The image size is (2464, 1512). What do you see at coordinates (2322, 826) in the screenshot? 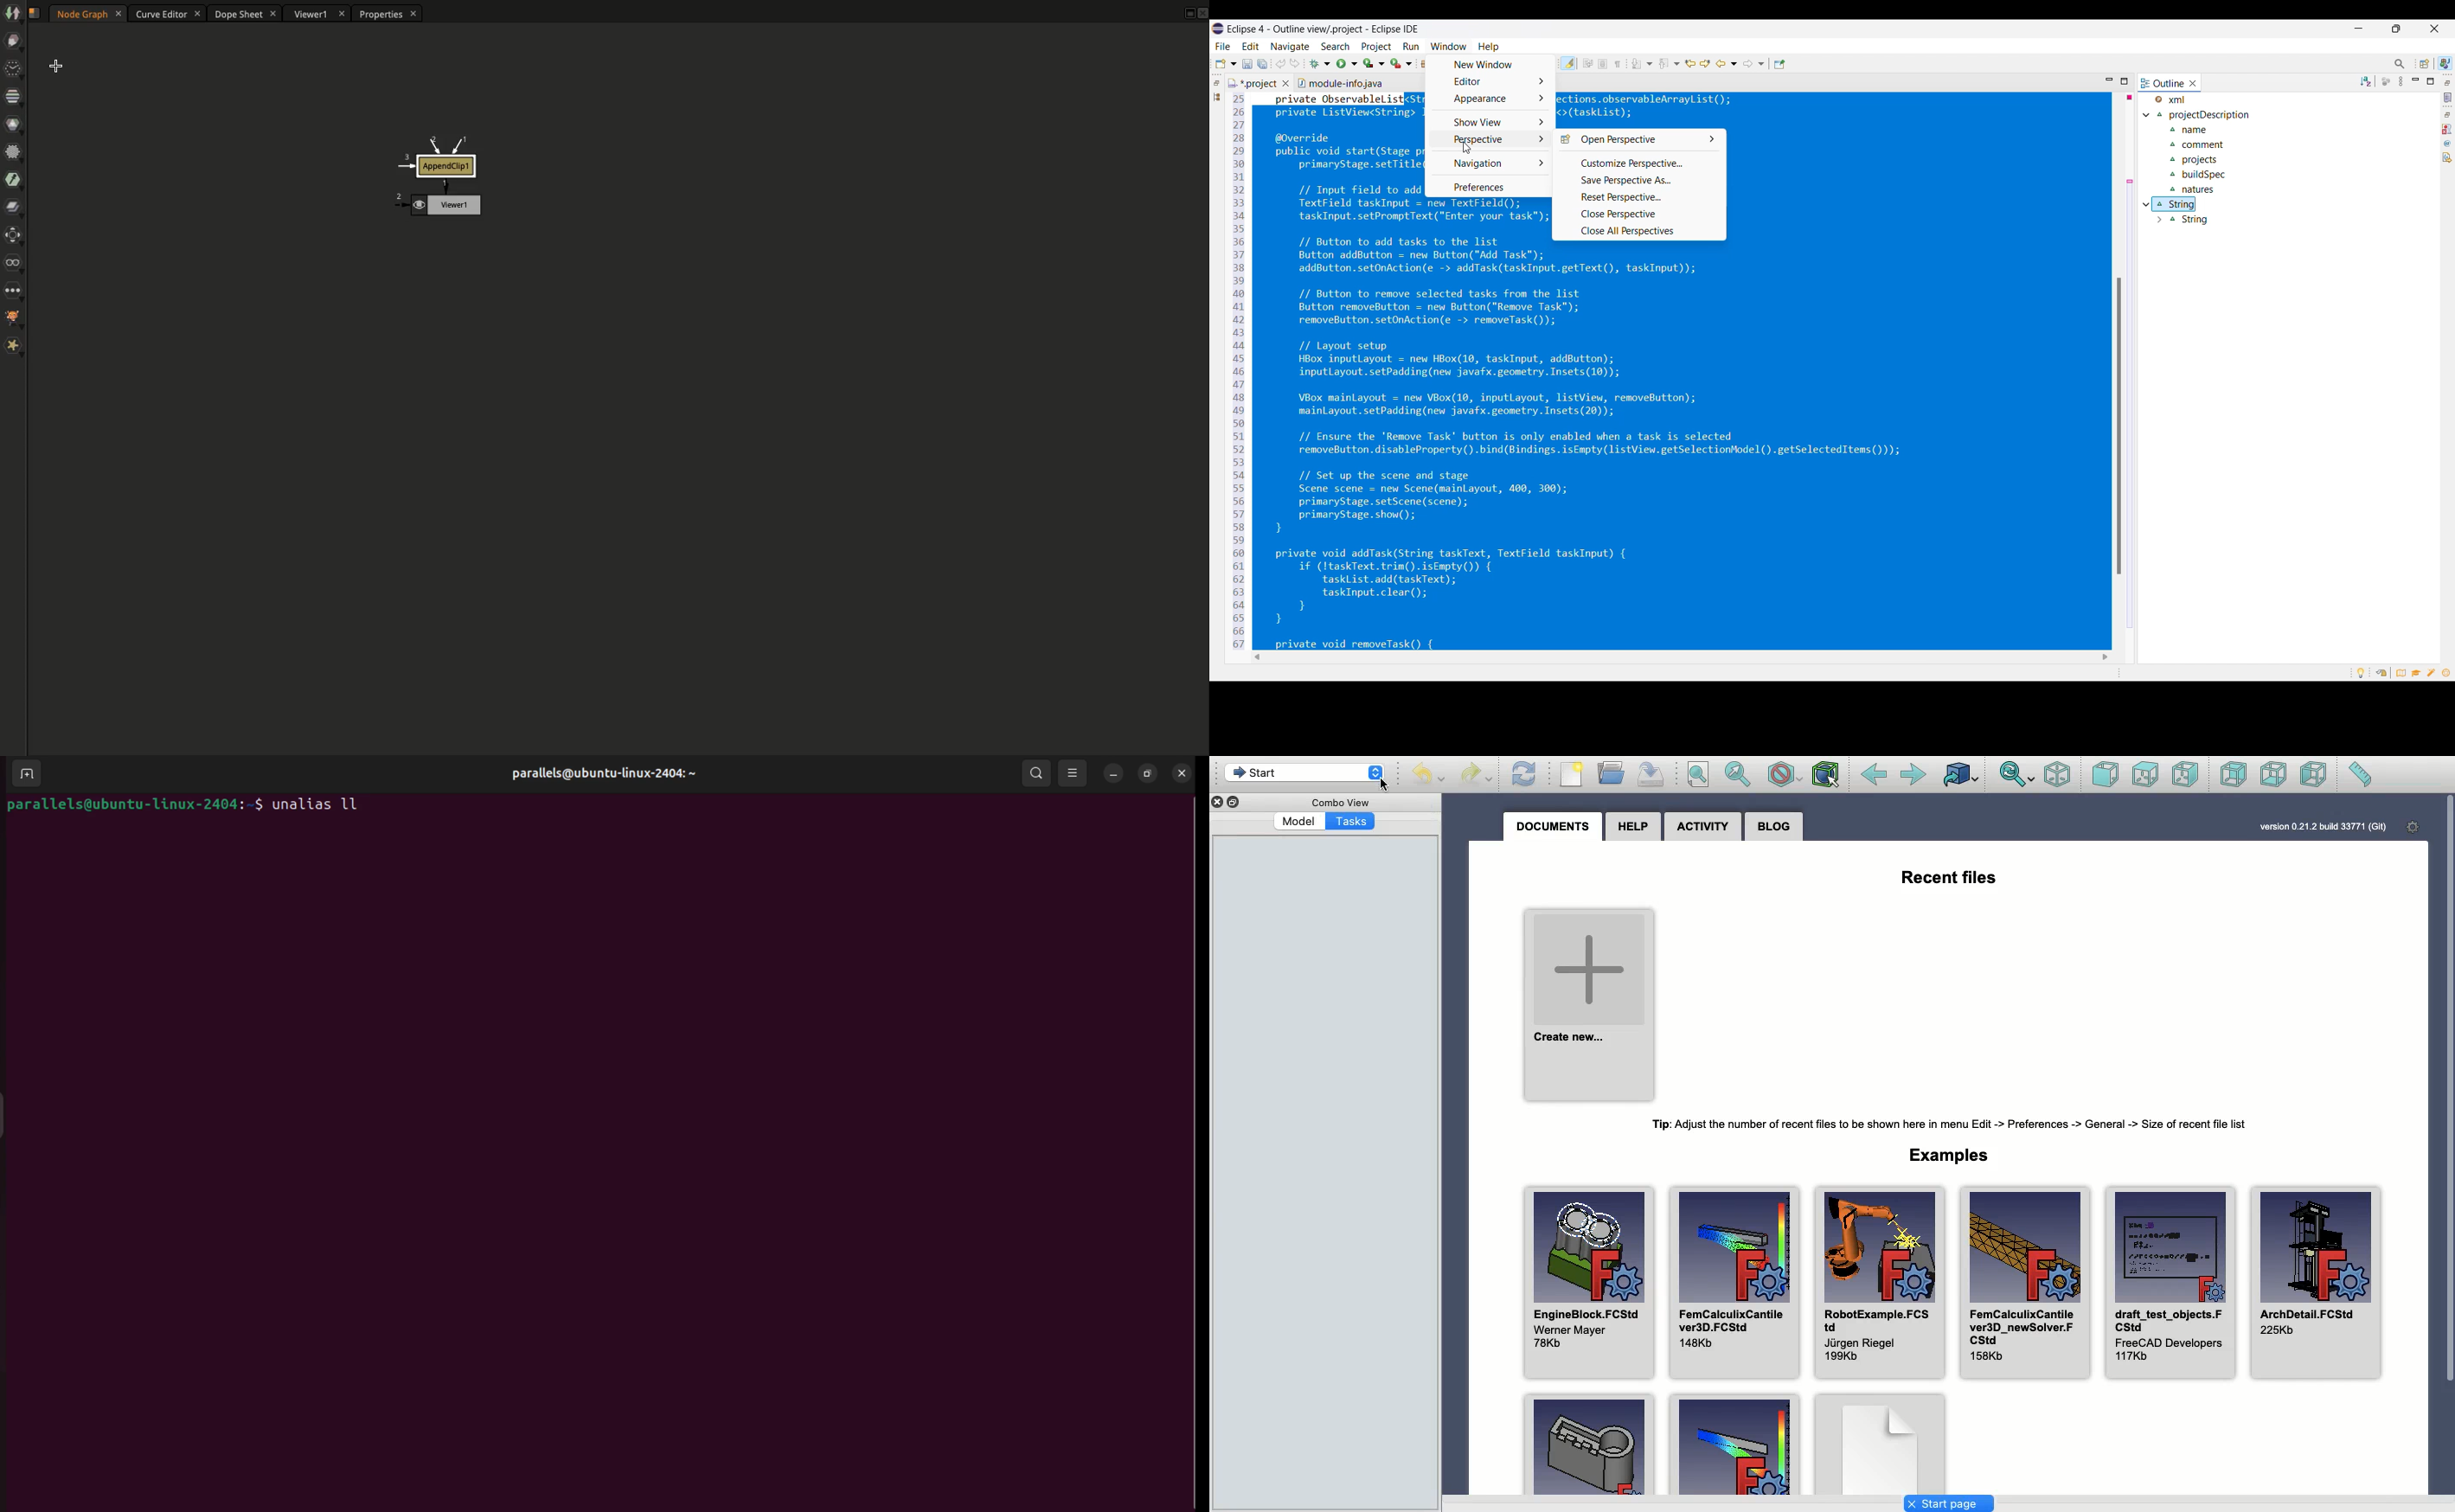
I see `version 0.21.2 bud 33771 (Git)` at bounding box center [2322, 826].